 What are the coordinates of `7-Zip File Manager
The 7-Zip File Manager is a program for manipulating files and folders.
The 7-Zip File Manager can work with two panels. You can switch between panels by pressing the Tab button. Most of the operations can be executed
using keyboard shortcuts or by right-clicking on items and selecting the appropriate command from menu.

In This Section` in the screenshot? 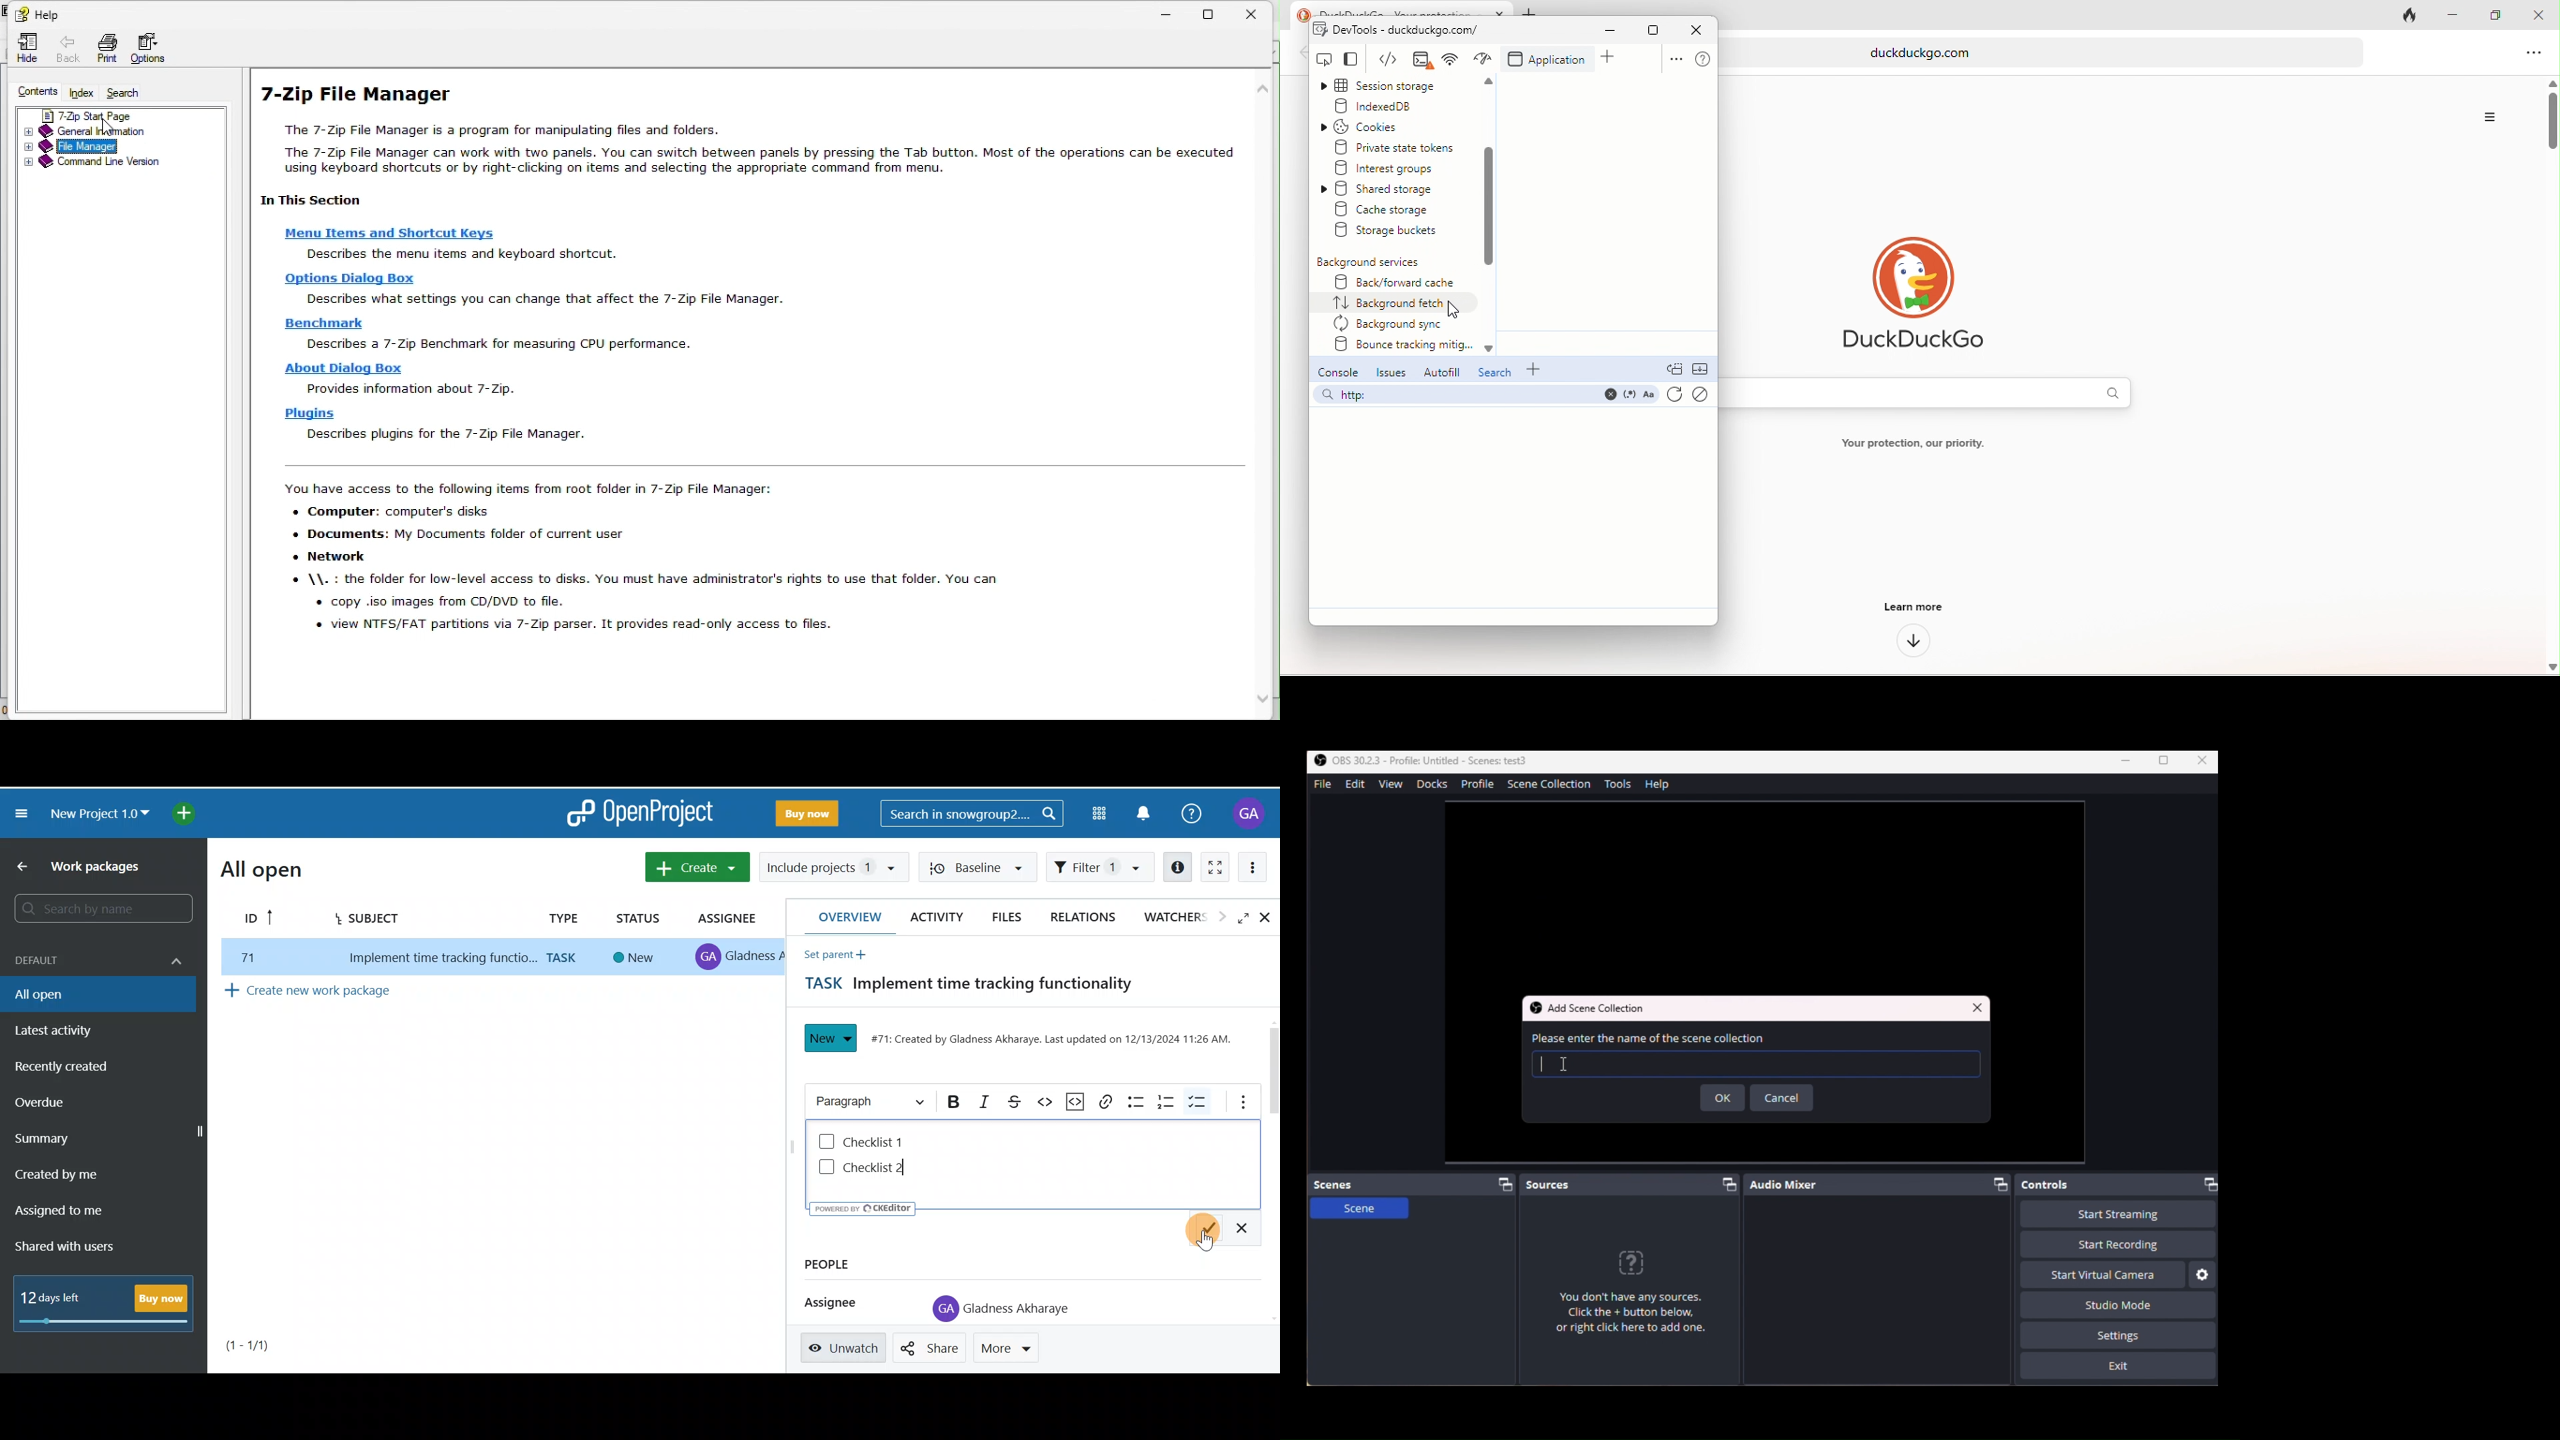 It's located at (749, 143).